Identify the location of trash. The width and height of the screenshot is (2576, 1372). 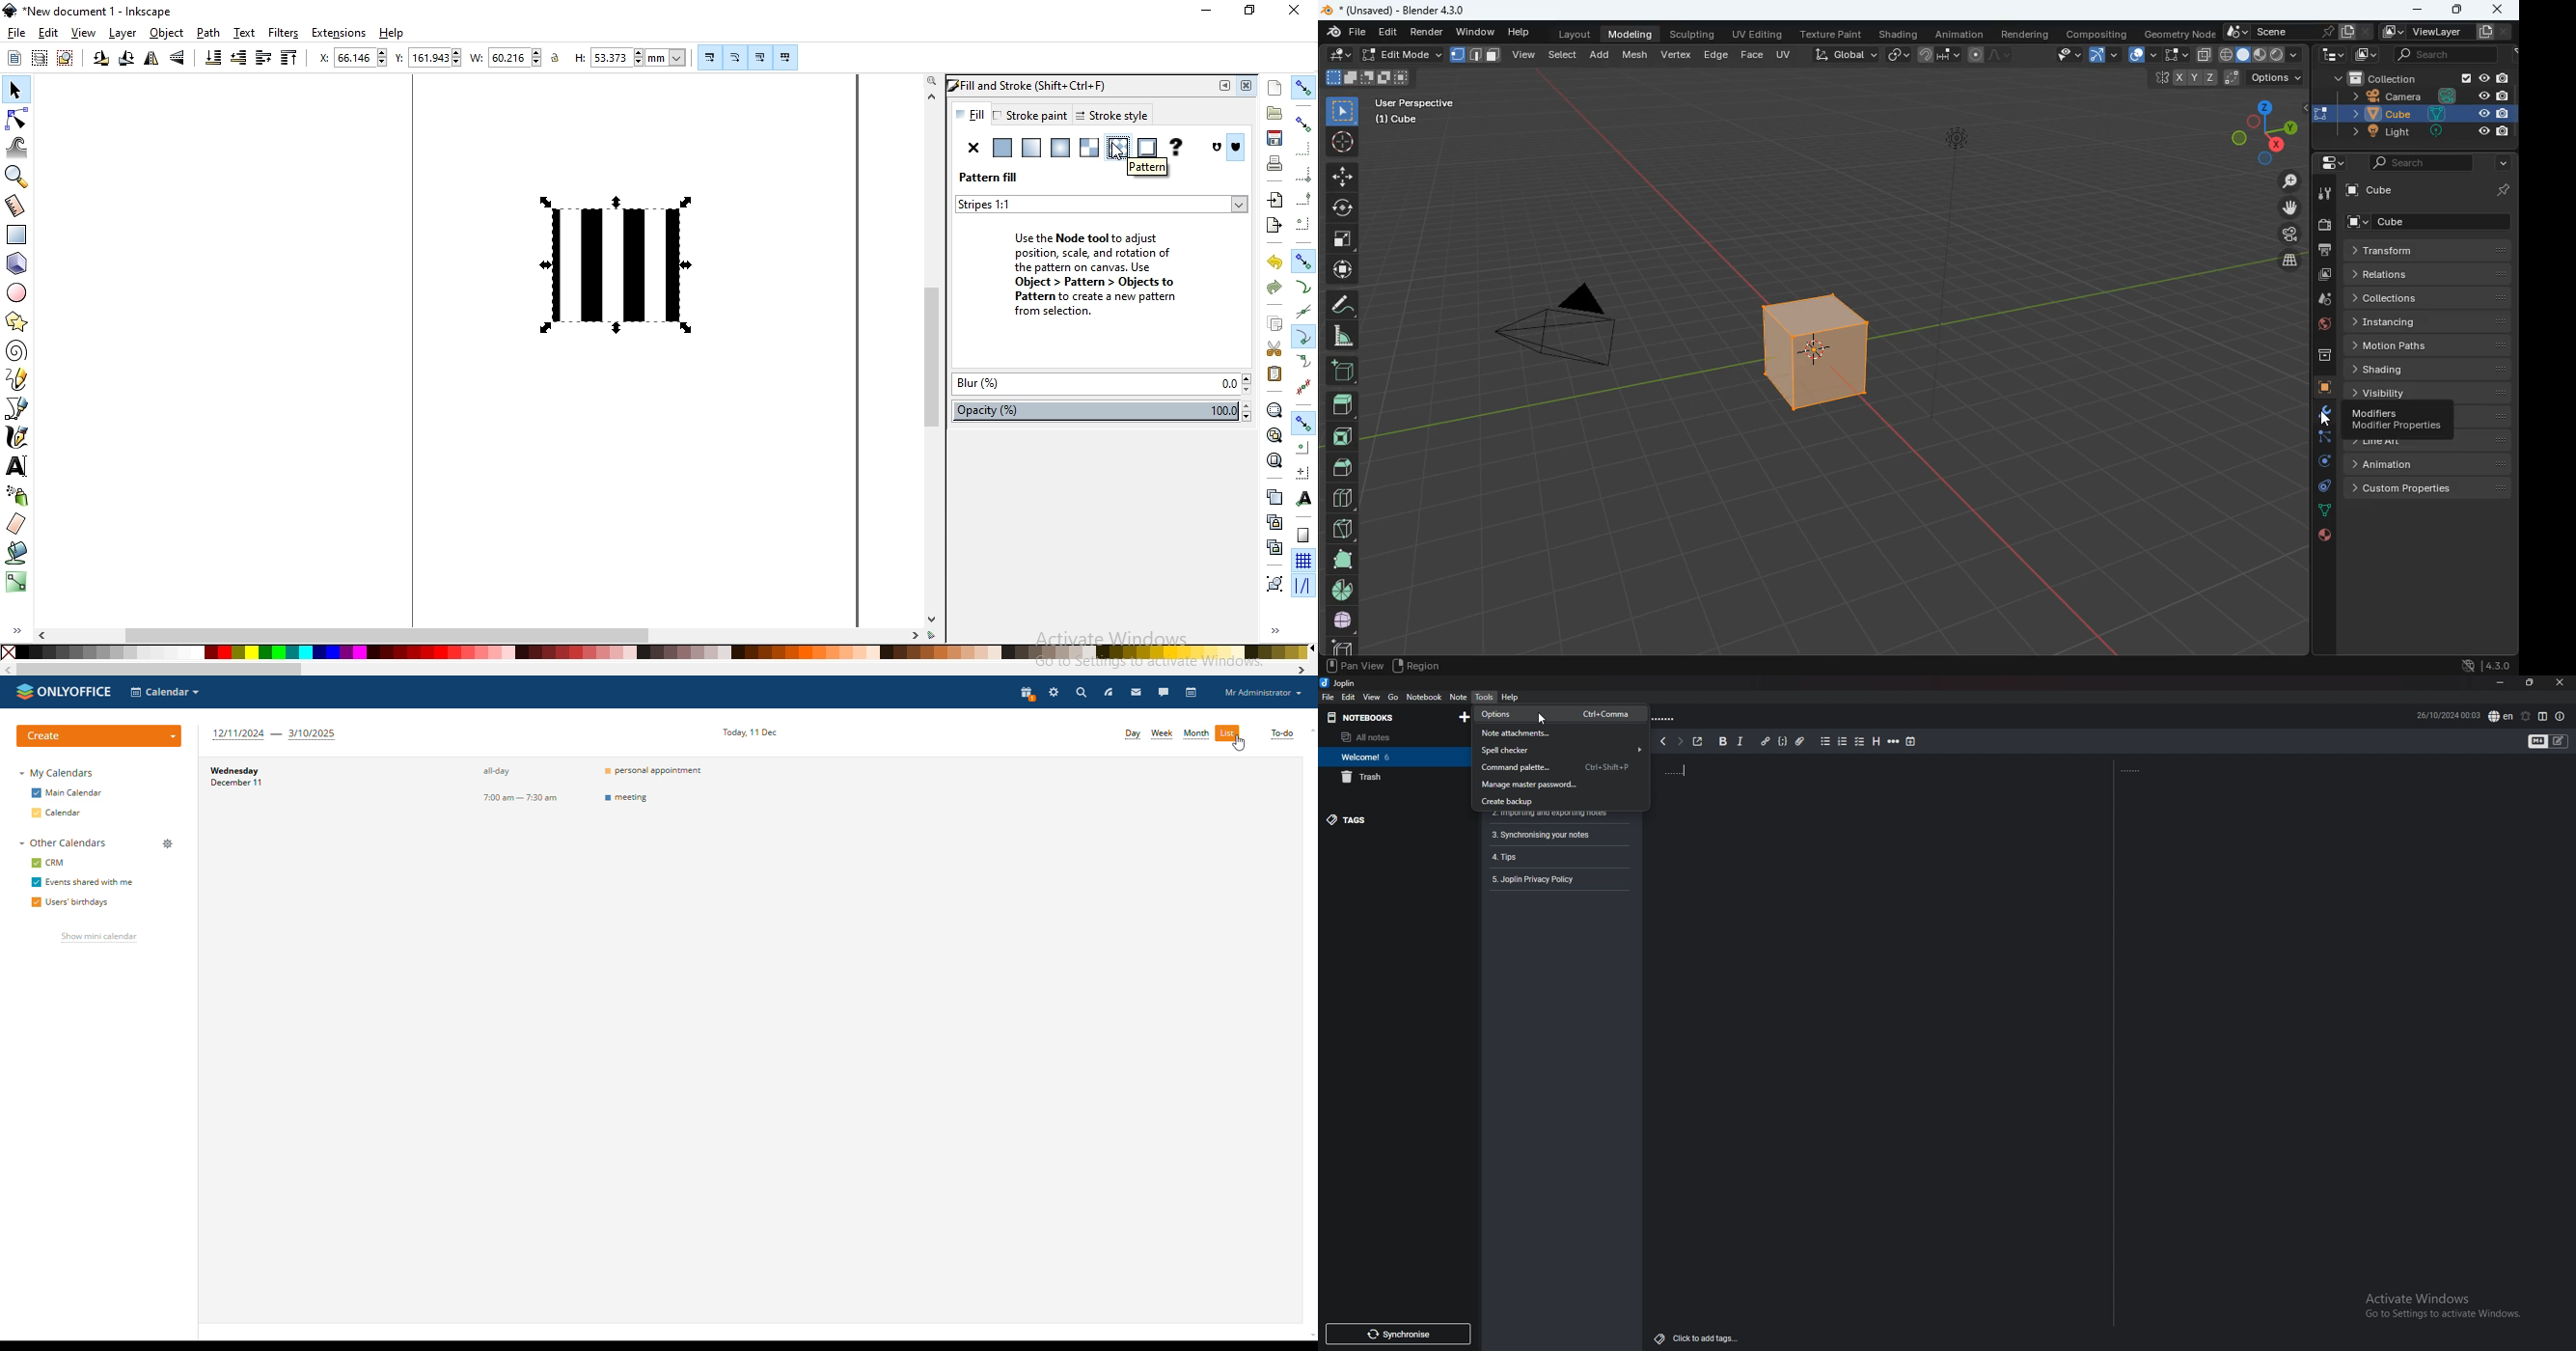
(1394, 777).